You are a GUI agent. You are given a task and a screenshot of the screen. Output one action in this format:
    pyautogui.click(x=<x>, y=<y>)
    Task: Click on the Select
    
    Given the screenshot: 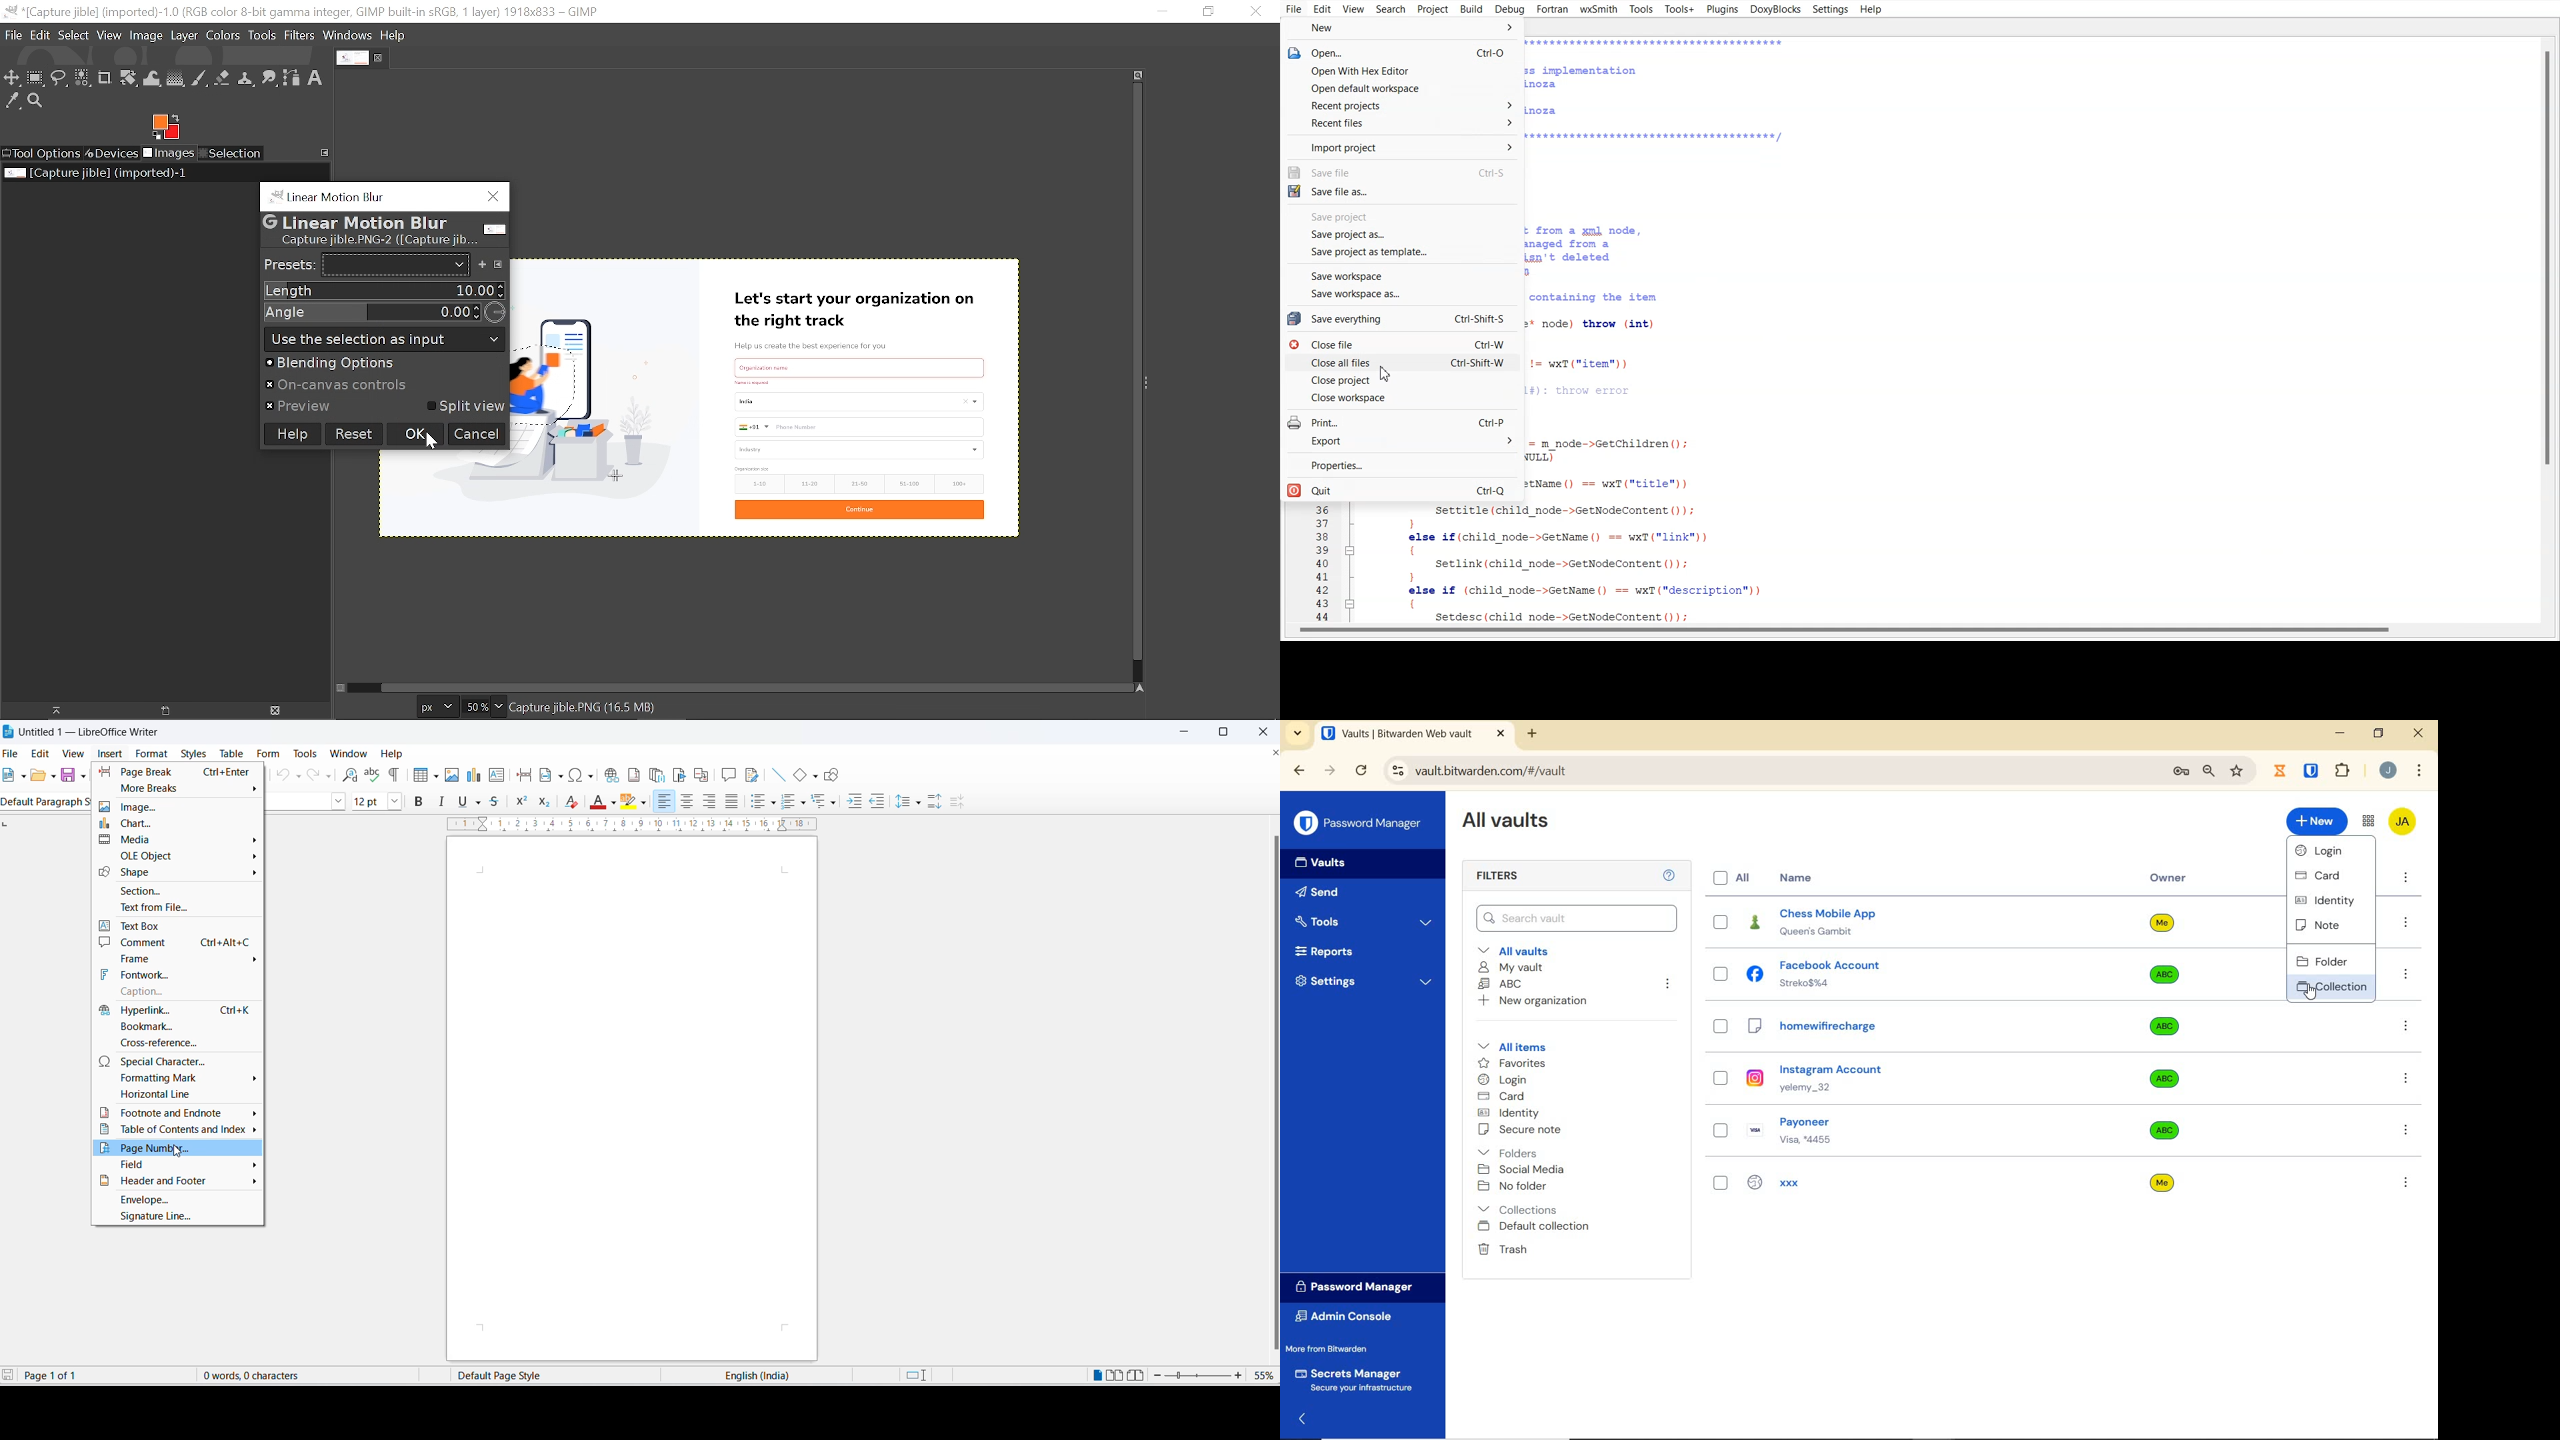 What is the action you would take?
    pyautogui.click(x=74, y=35)
    